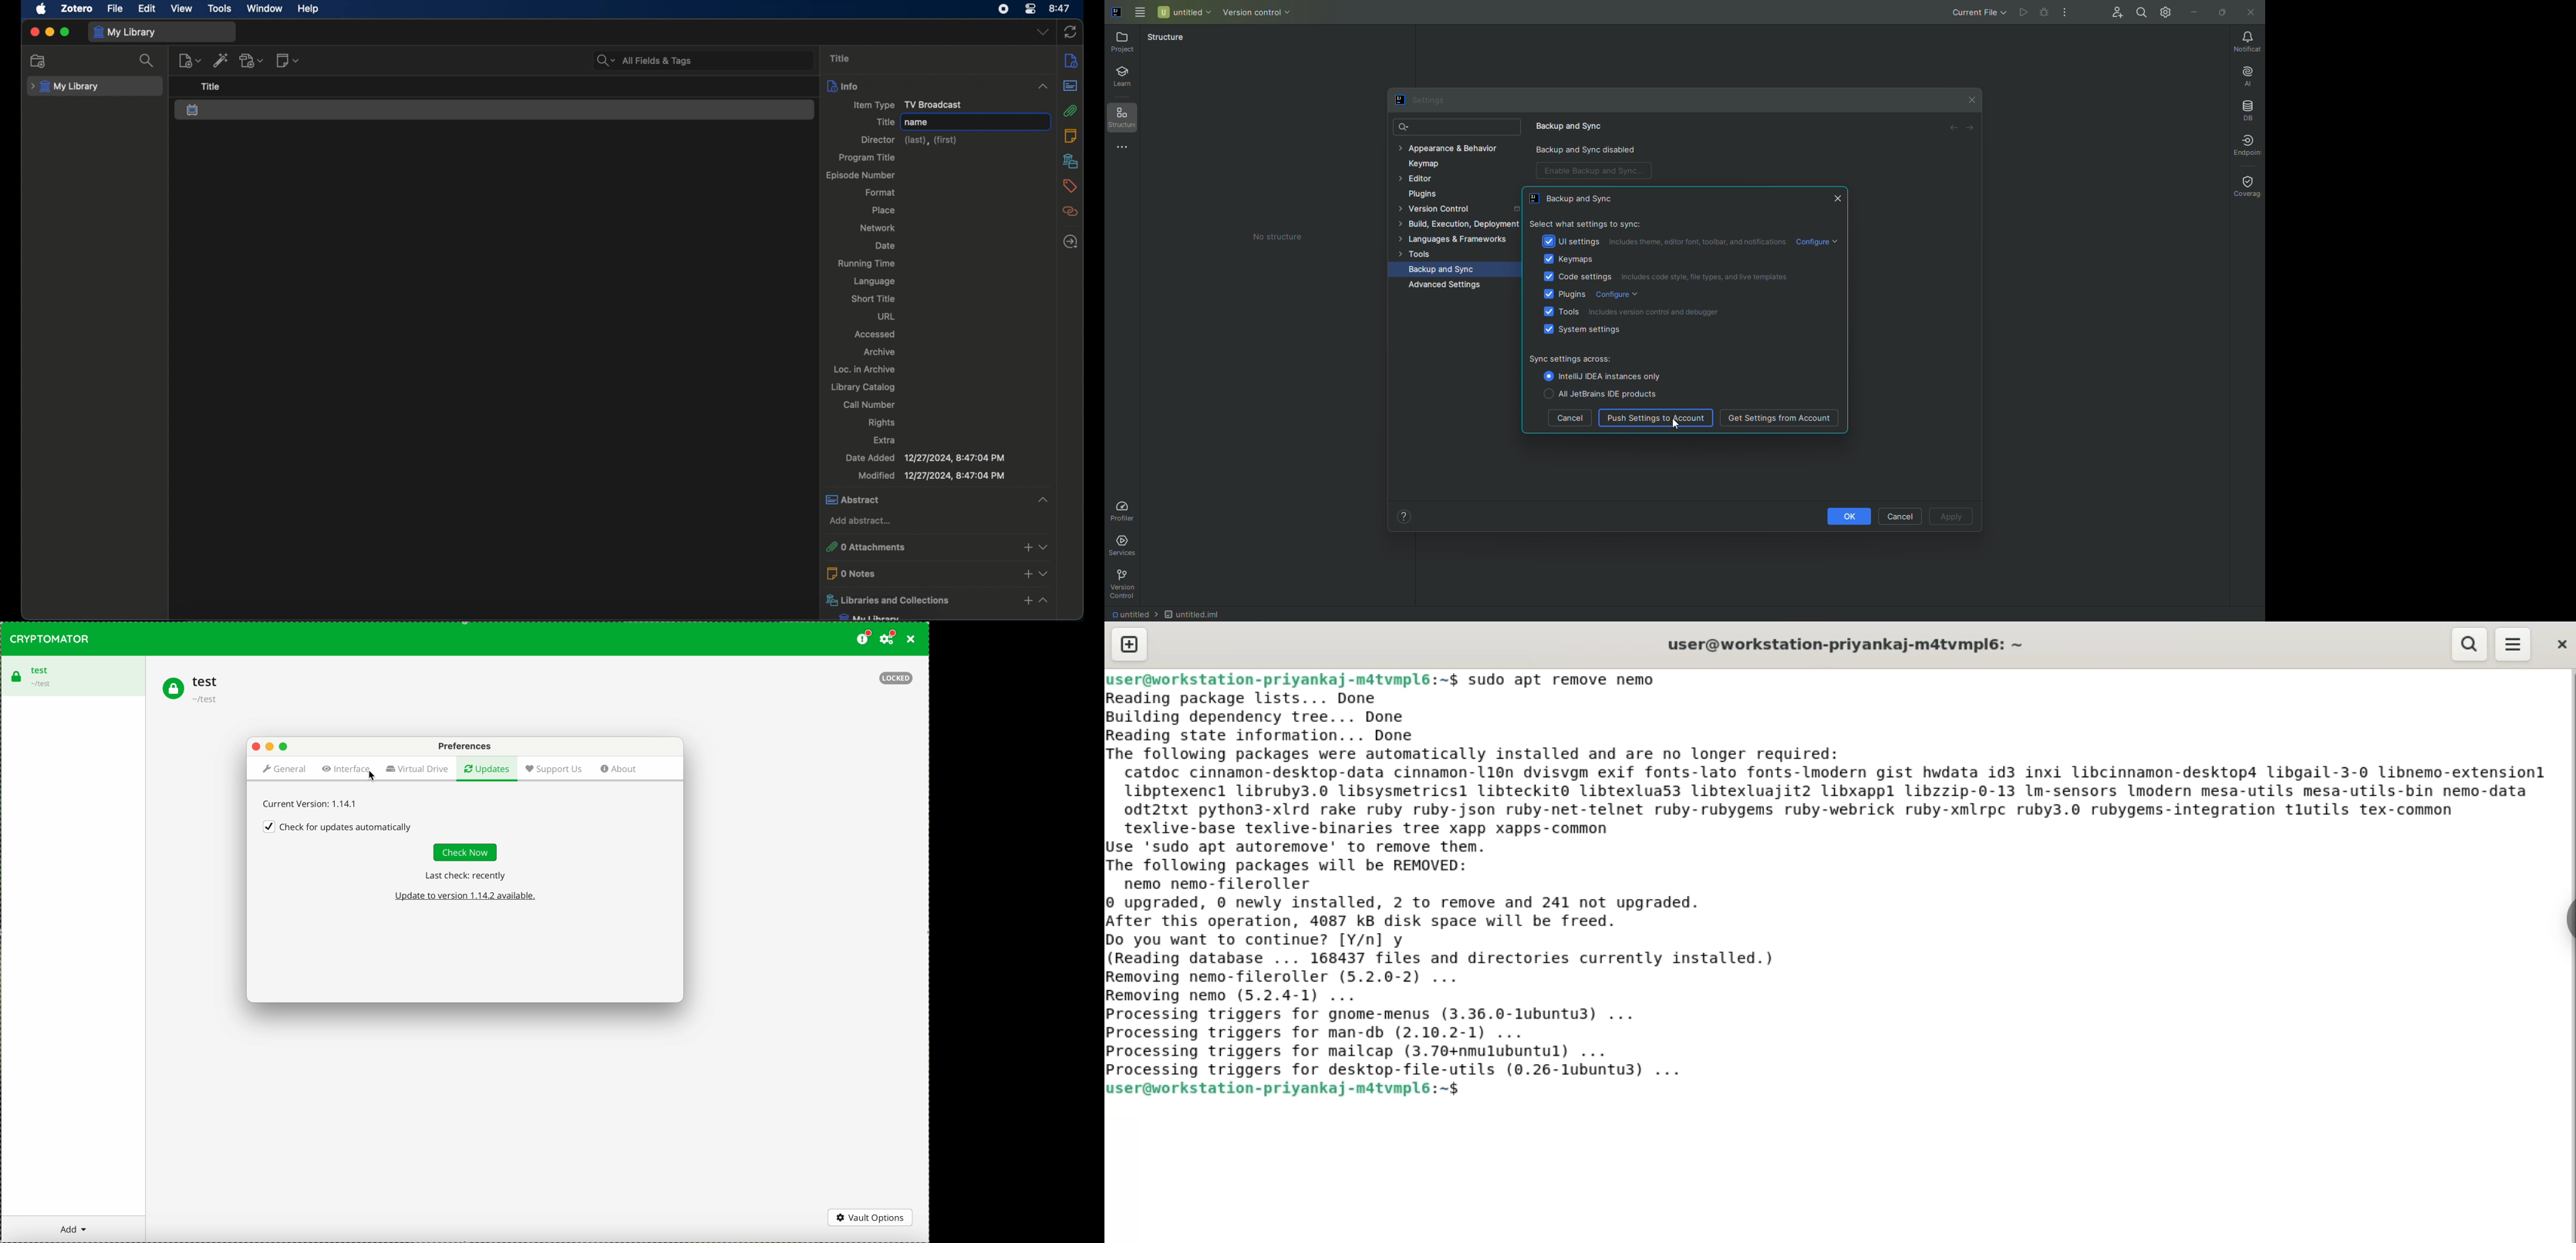 This screenshot has height=1260, width=2576. I want to click on Tools includes version control and debugger, so click(1634, 311).